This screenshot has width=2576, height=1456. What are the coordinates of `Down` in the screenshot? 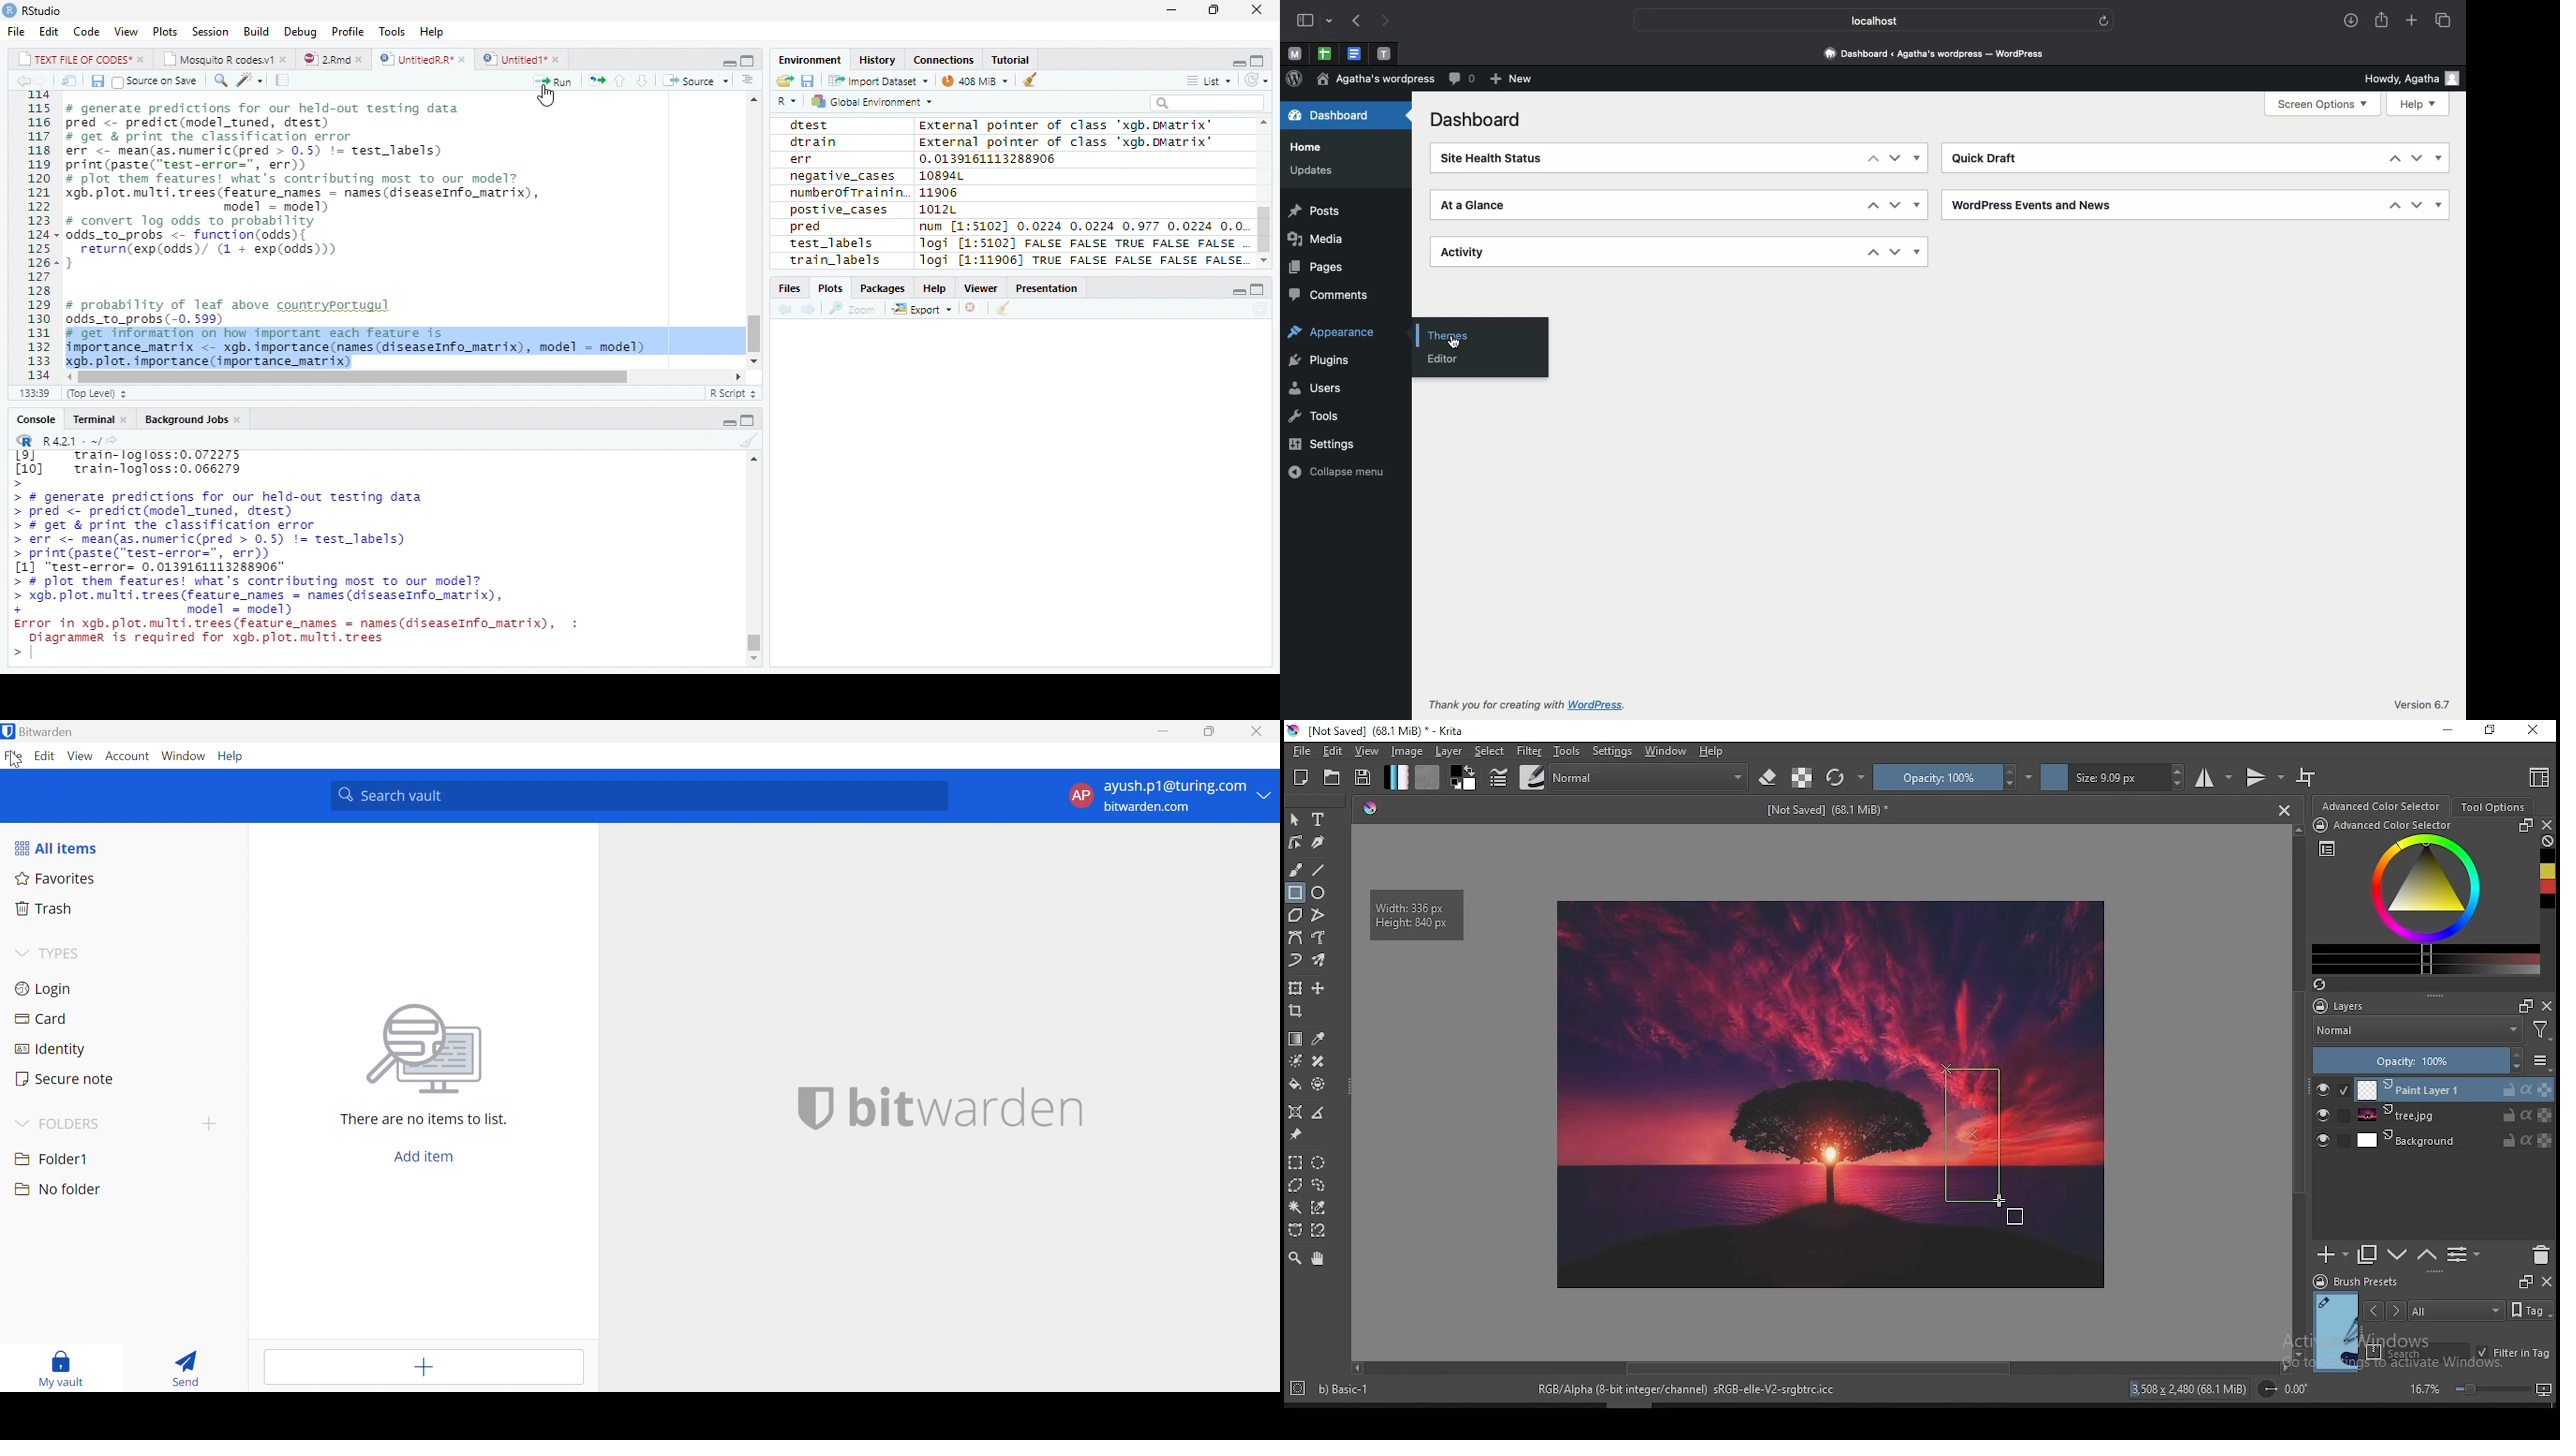 It's located at (1895, 204).